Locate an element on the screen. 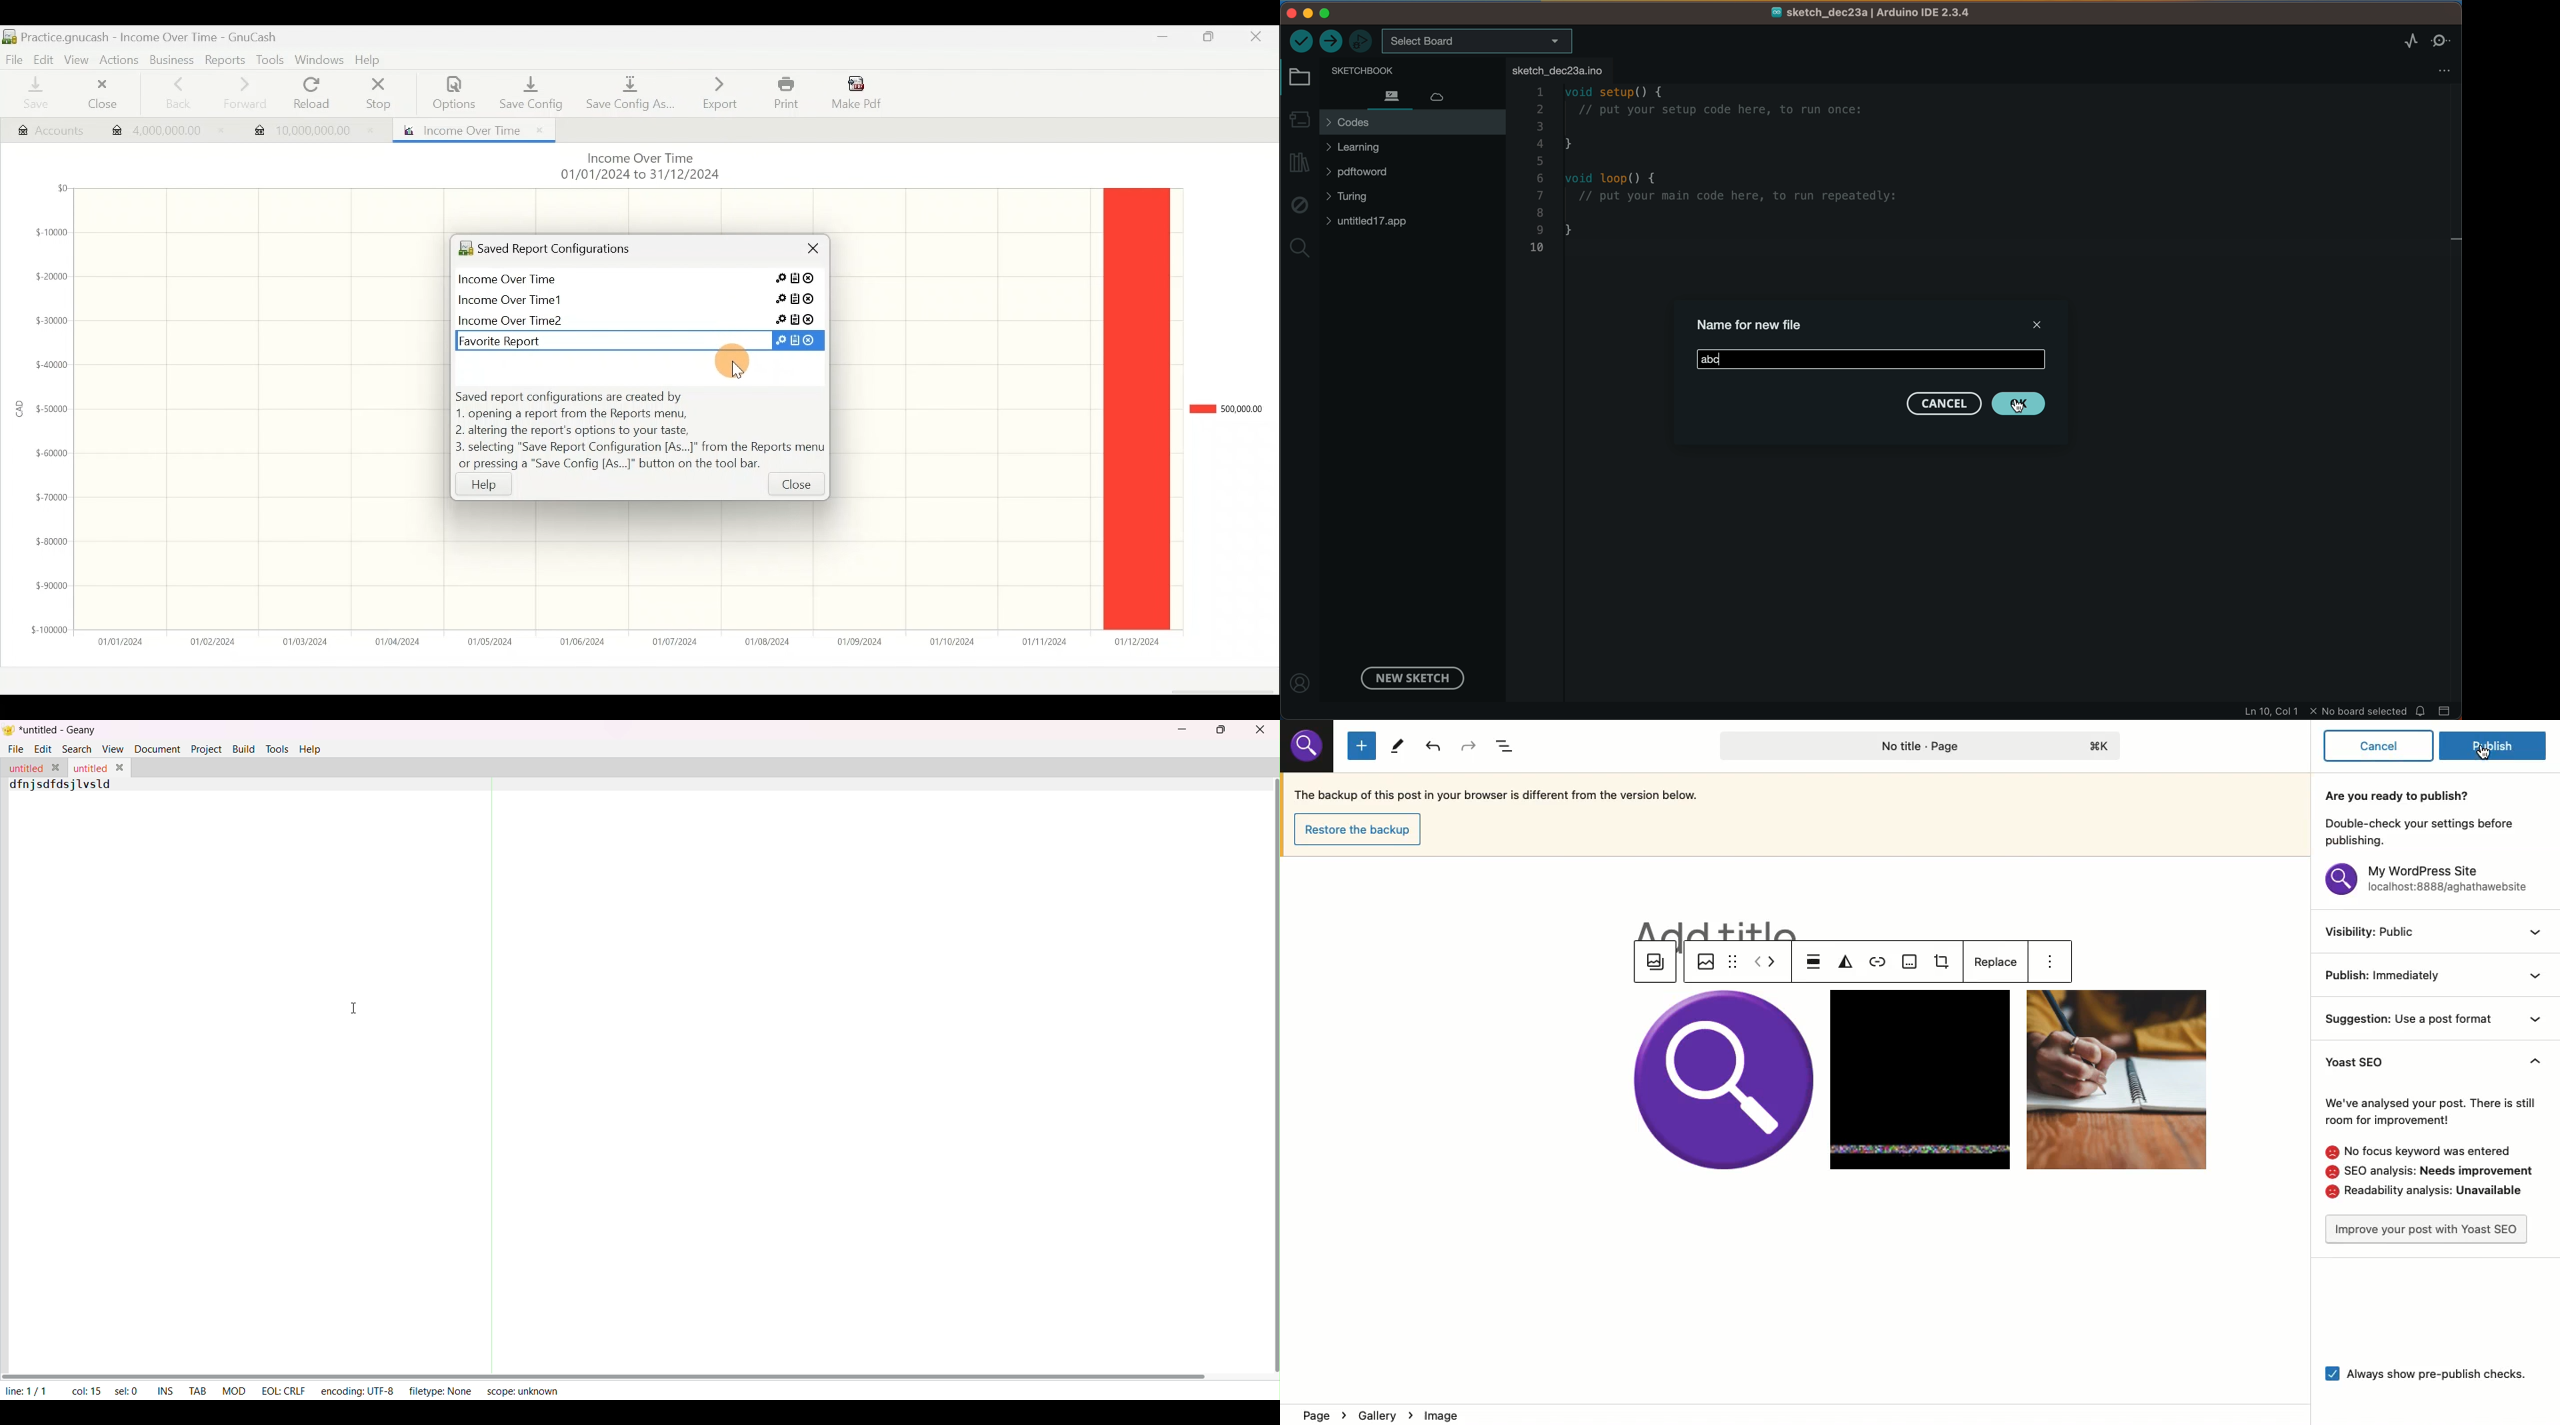  Show is located at coordinates (2530, 981).